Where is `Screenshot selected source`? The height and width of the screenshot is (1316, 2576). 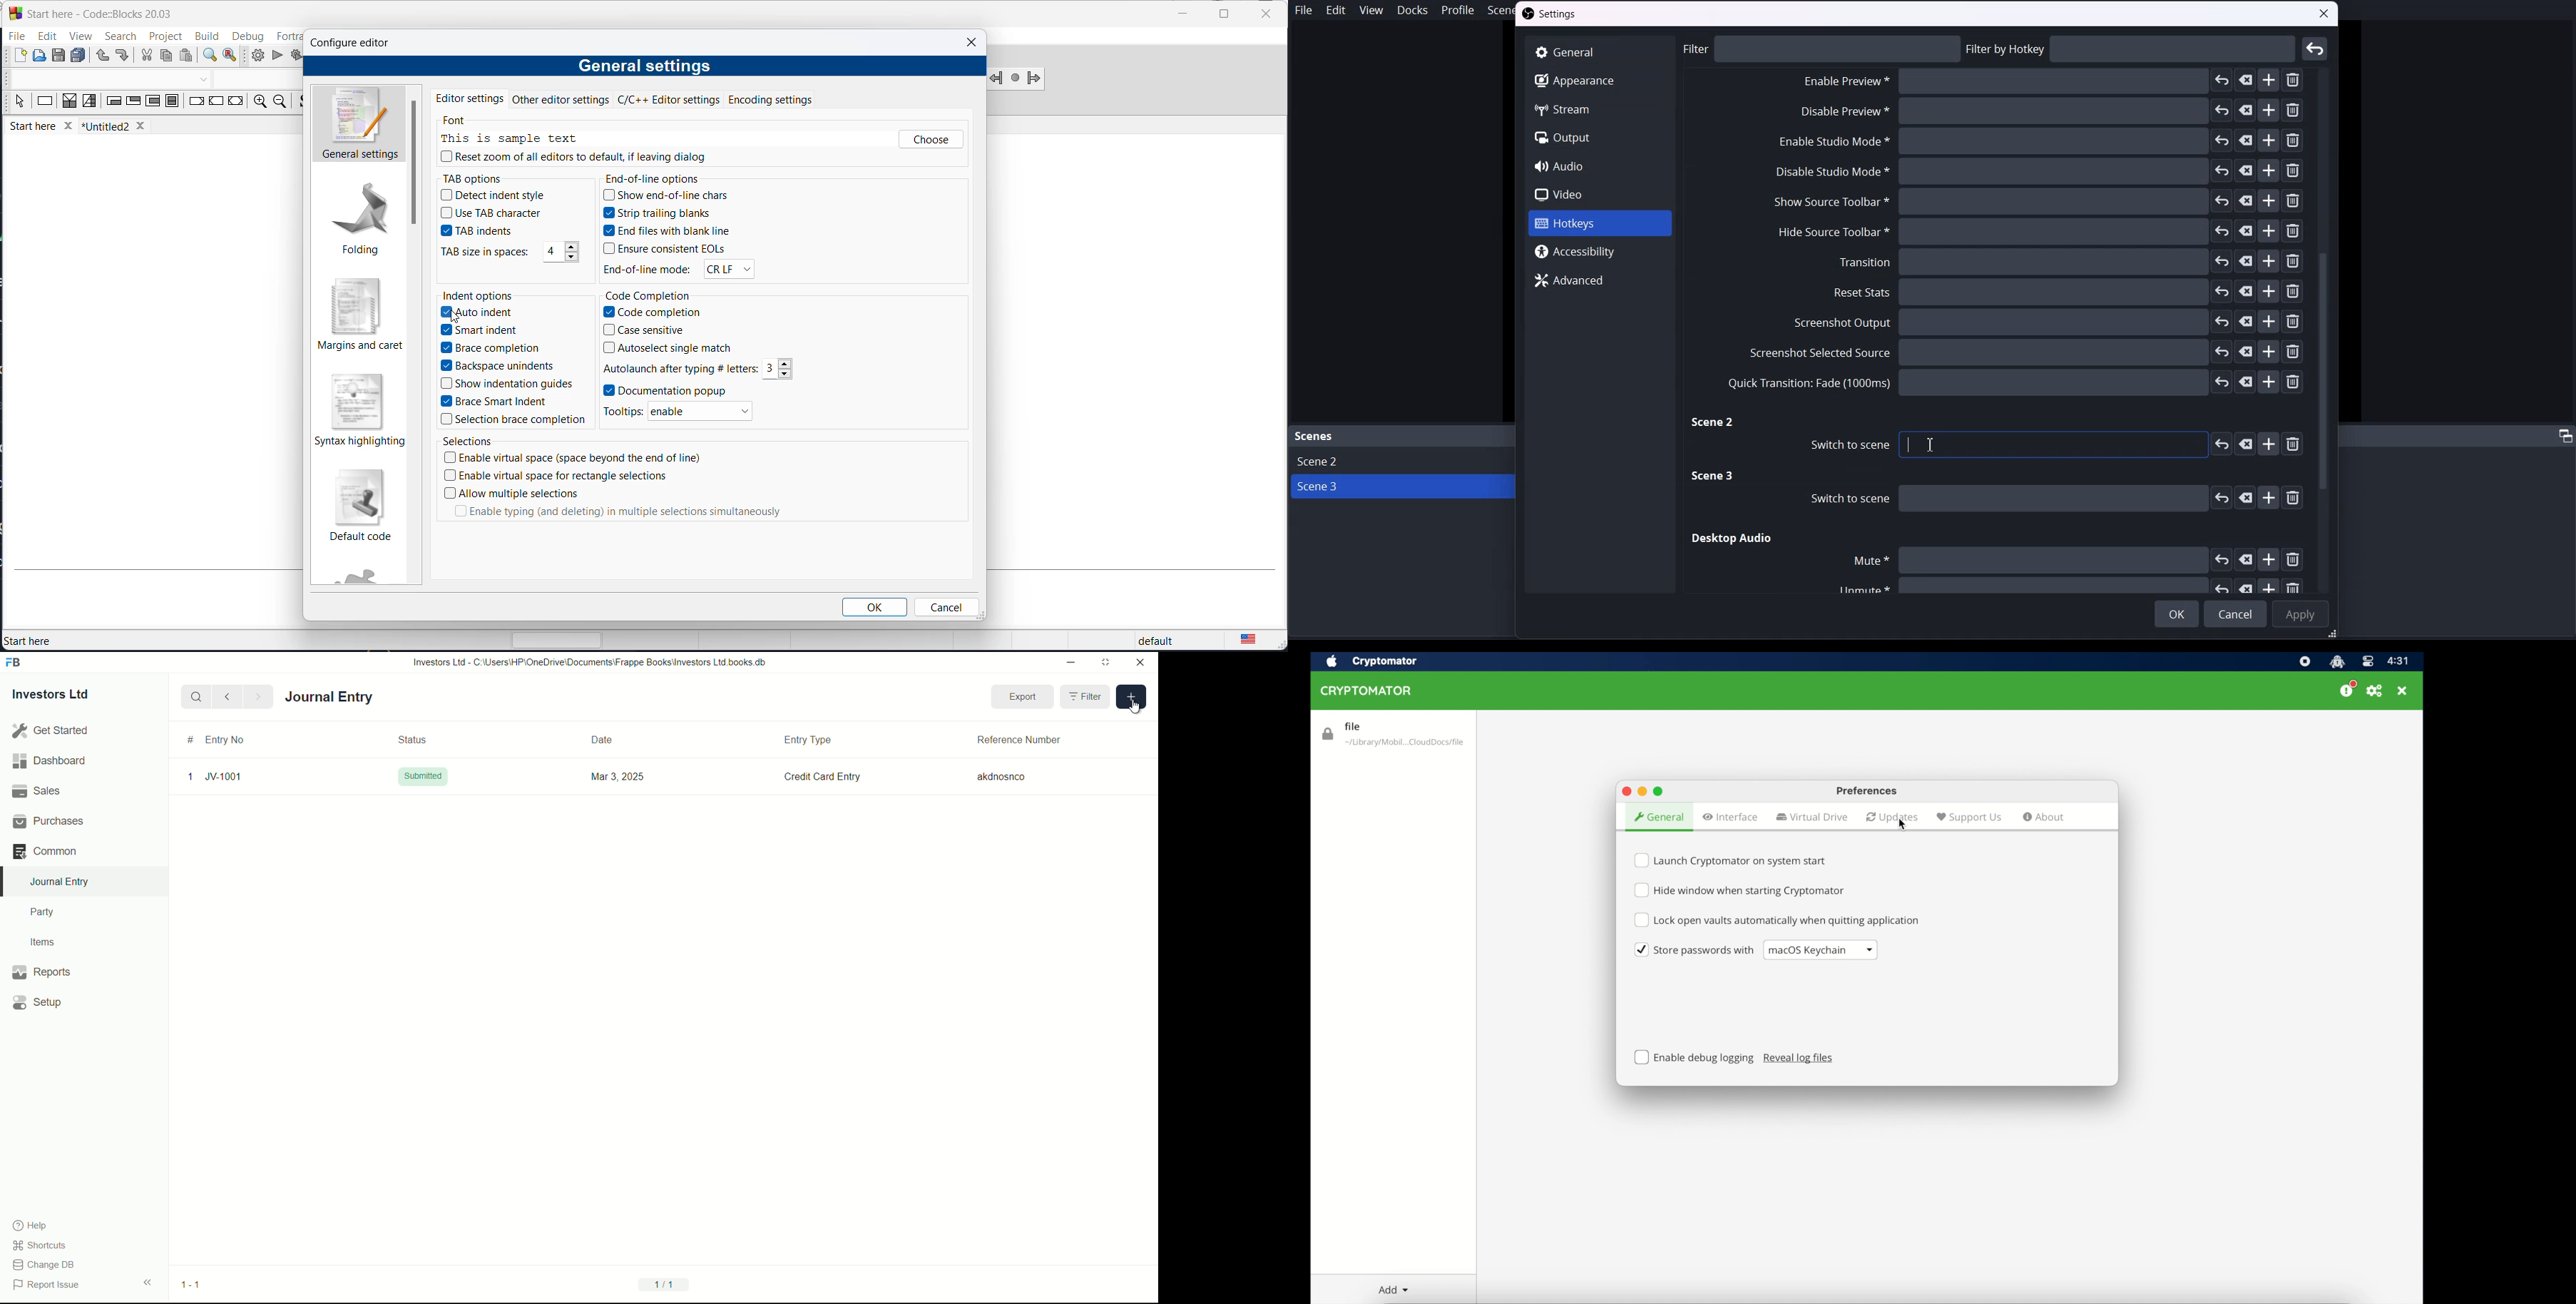
Screenshot selected source is located at coordinates (2023, 352).